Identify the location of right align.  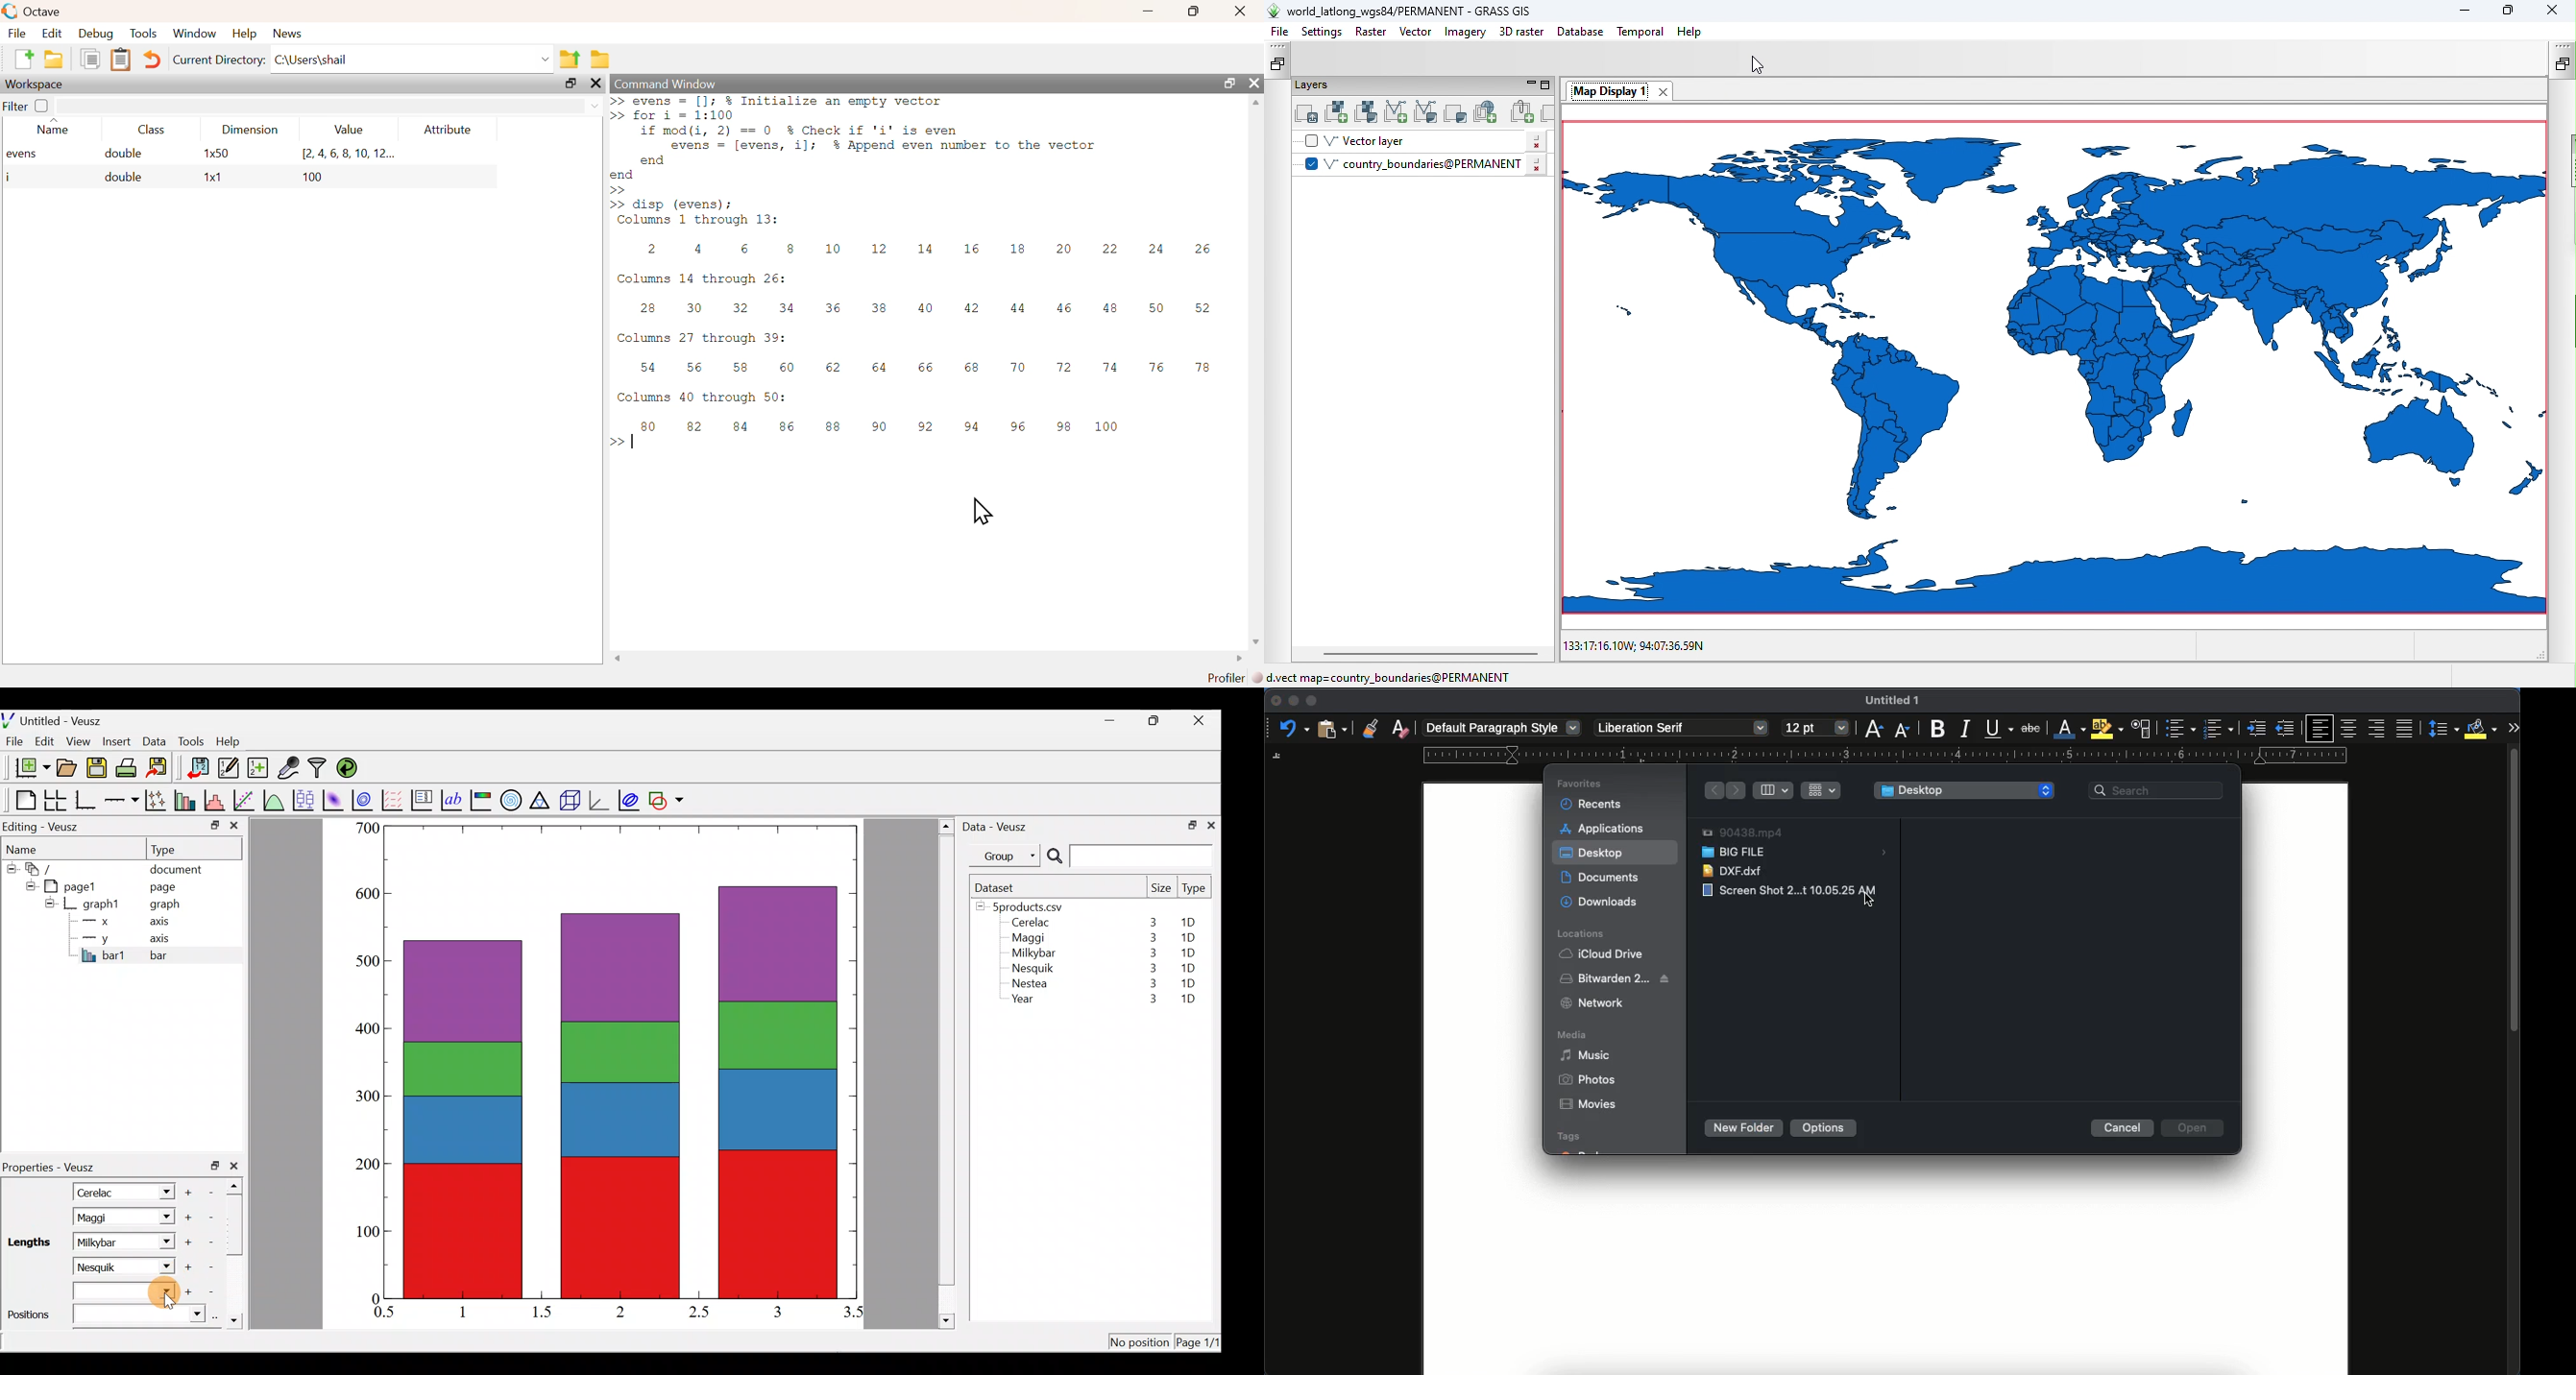
(2378, 729).